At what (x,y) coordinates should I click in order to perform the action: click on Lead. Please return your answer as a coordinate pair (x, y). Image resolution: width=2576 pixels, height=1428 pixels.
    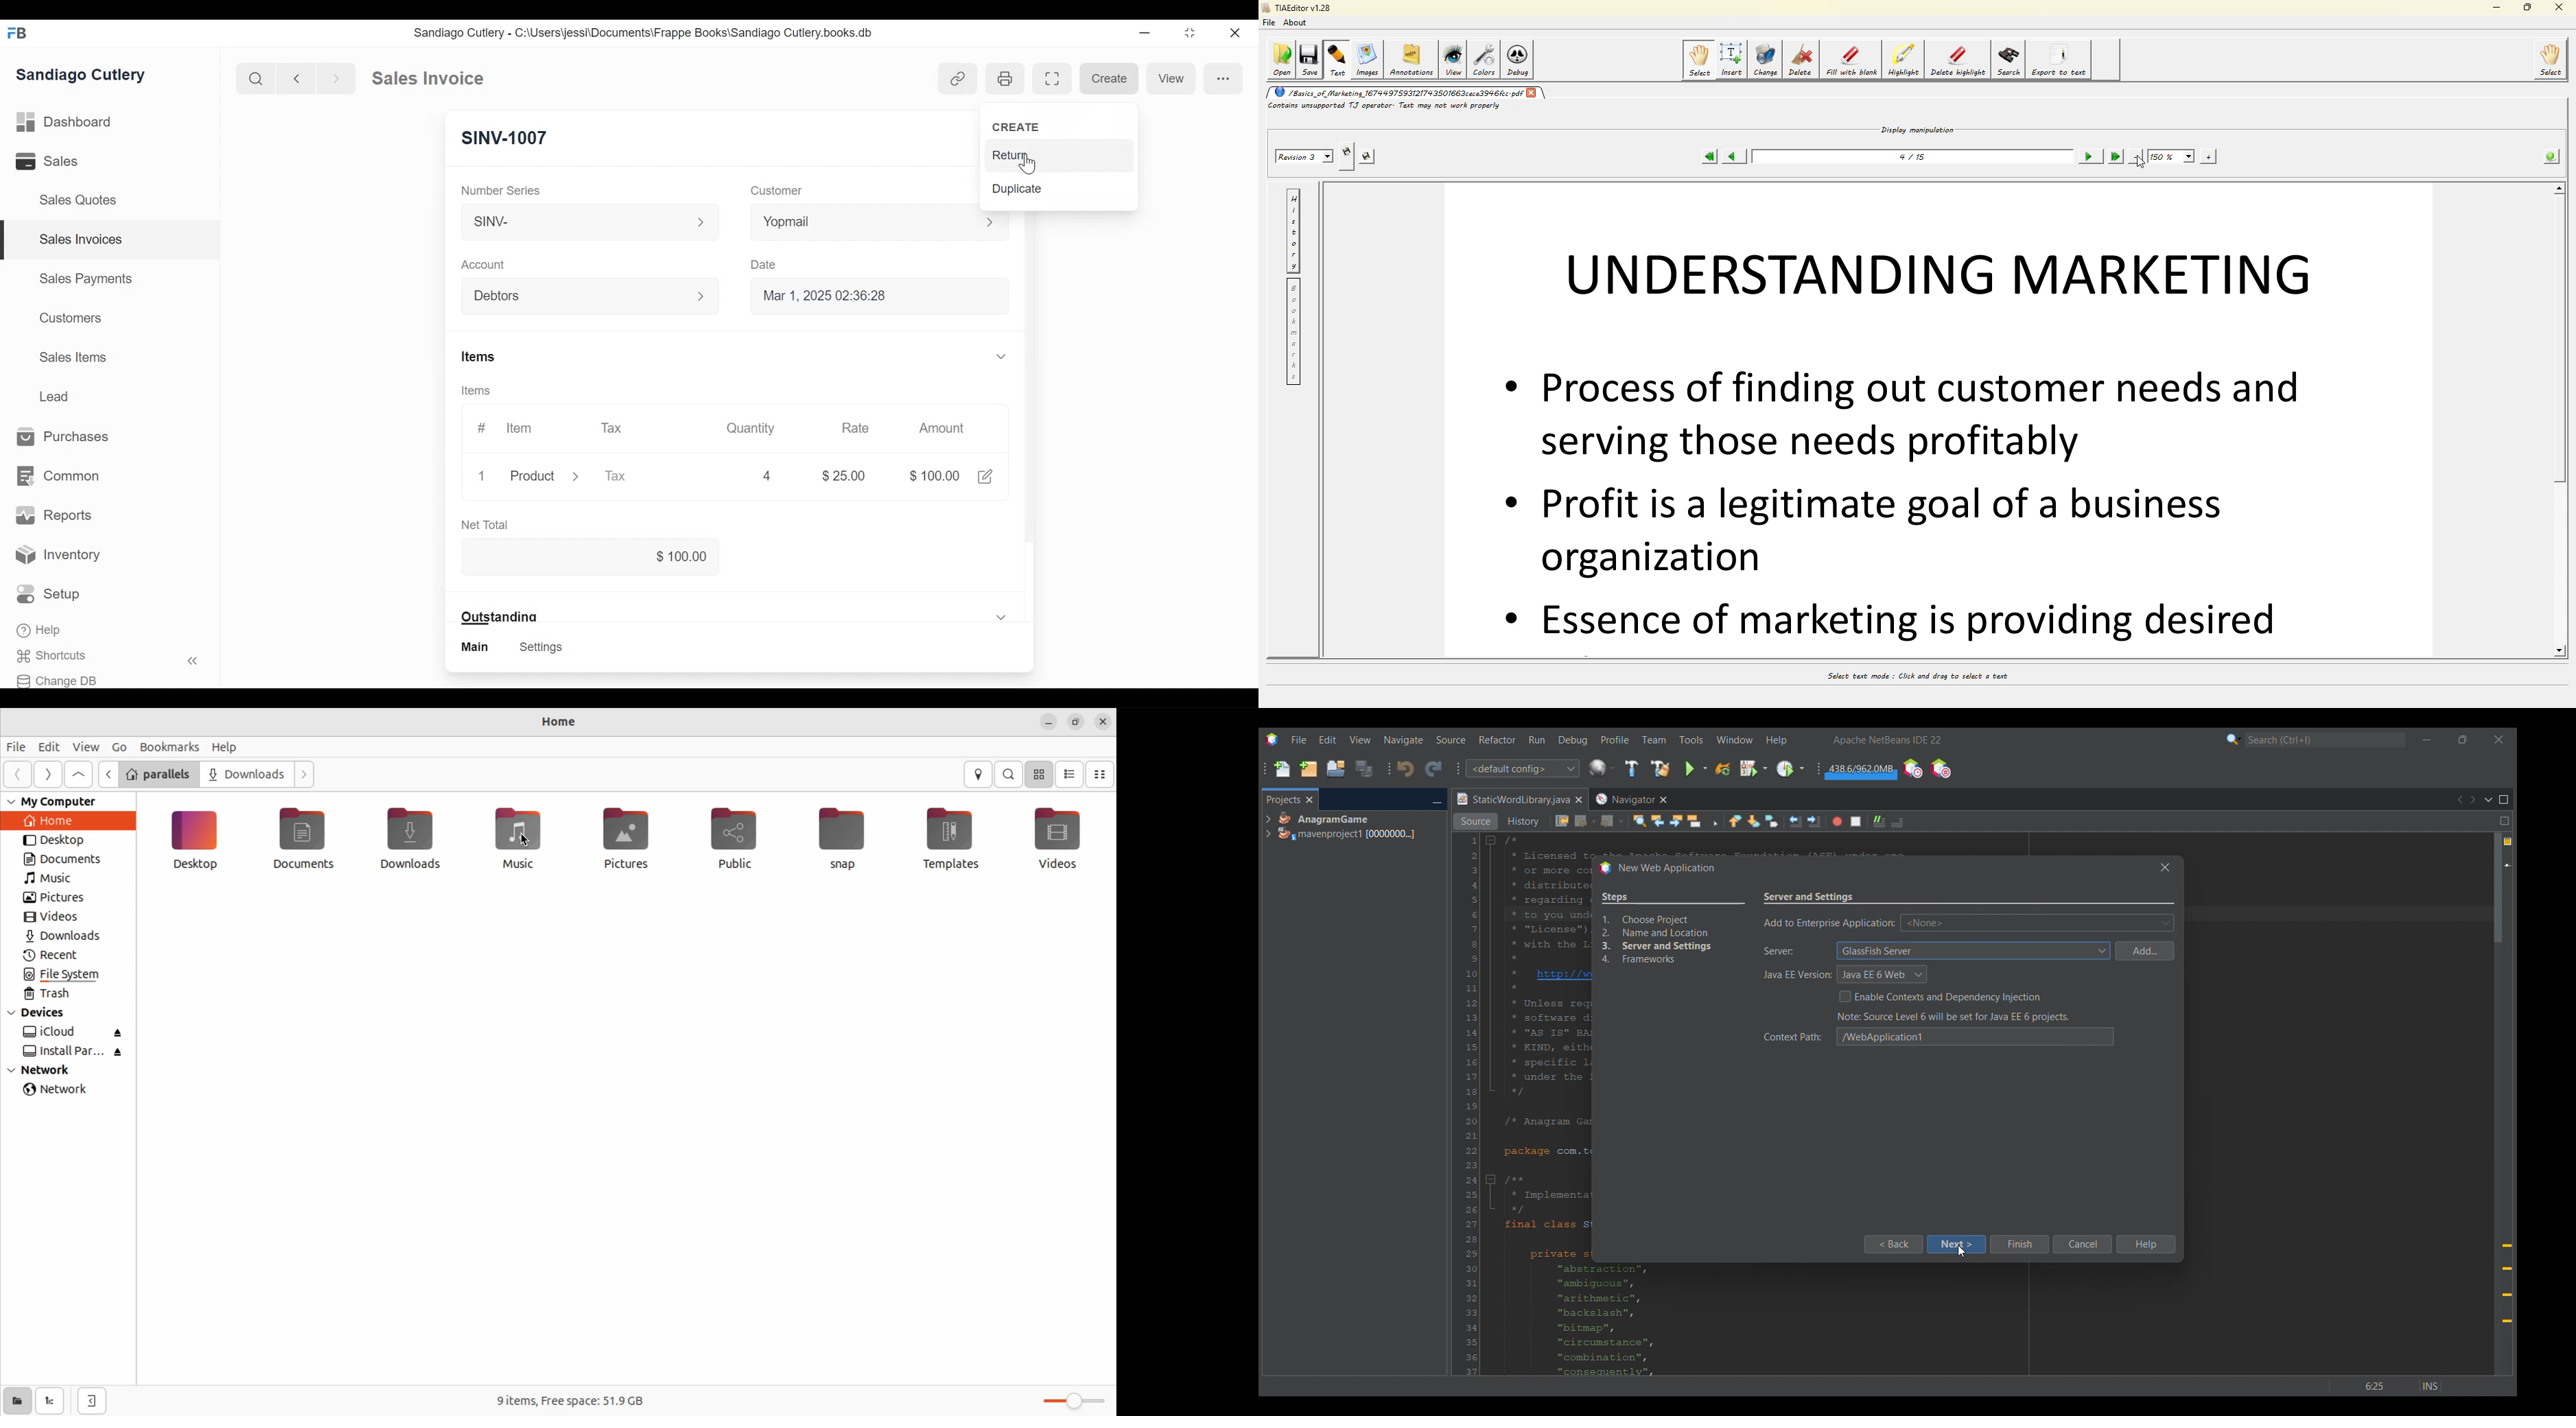
    Looking at the image, I should click on (55, 395).